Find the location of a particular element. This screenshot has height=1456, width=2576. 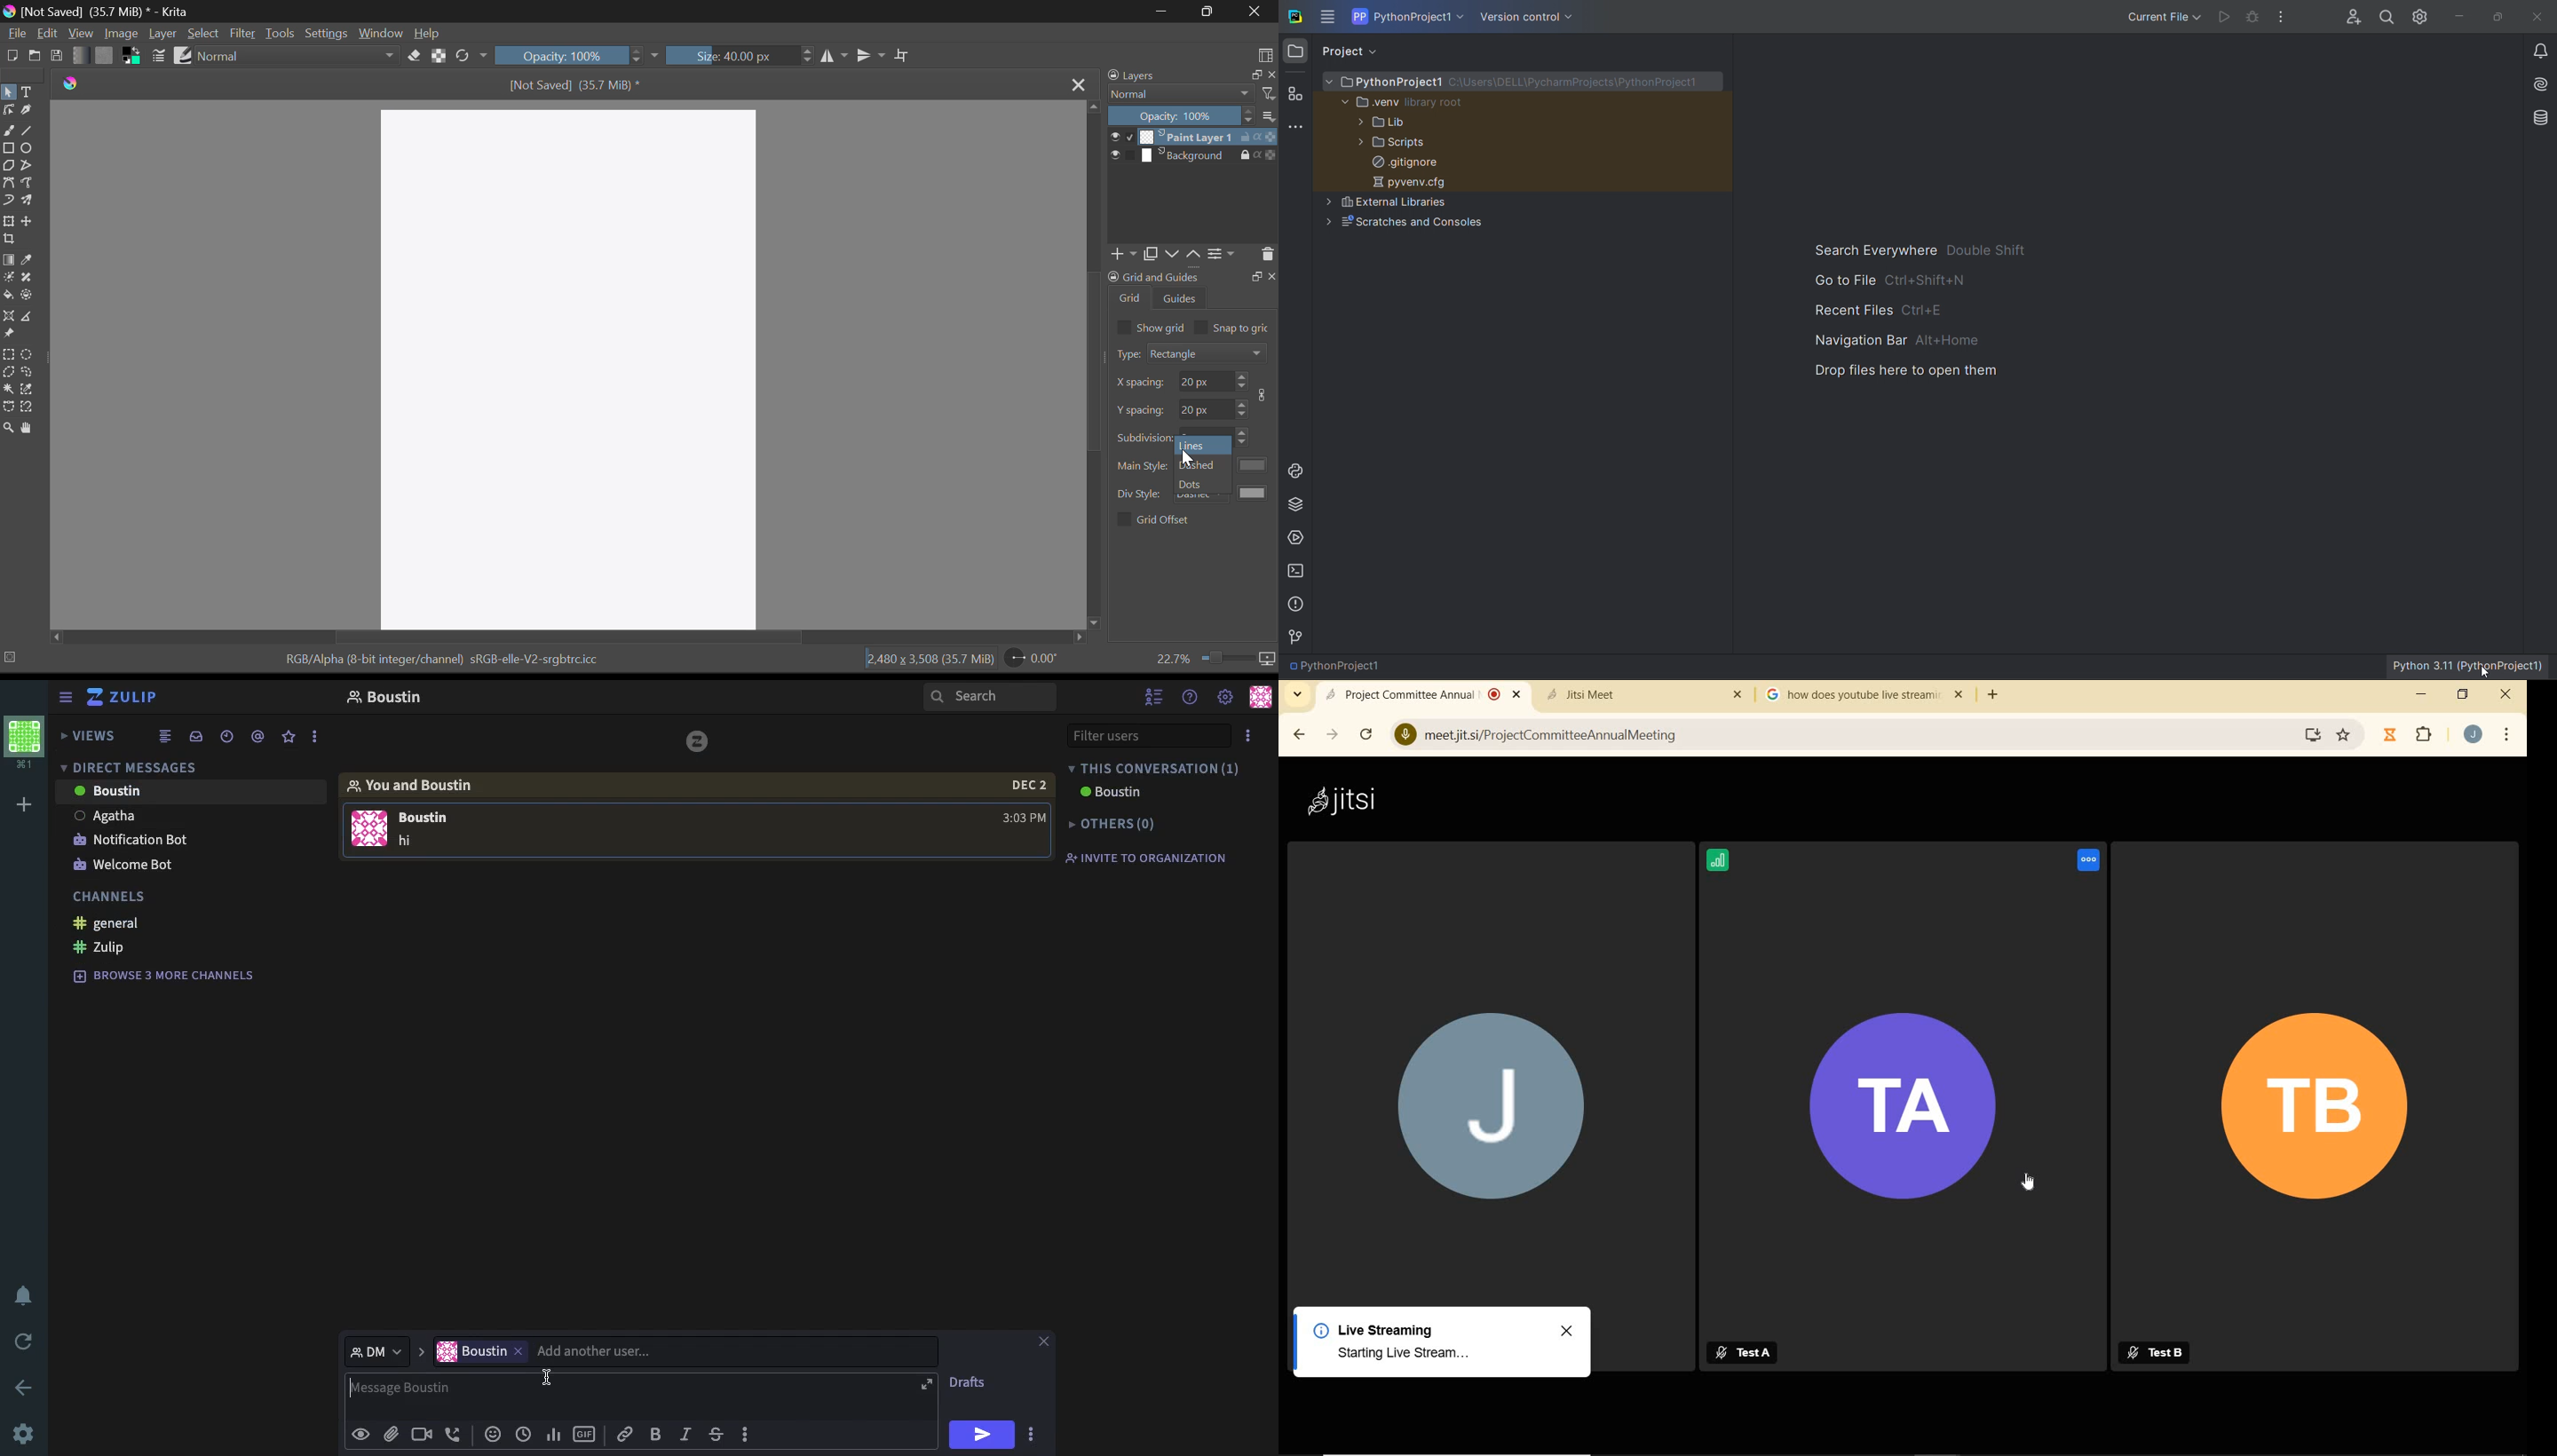

inbox is located at coordinates (198, 736).